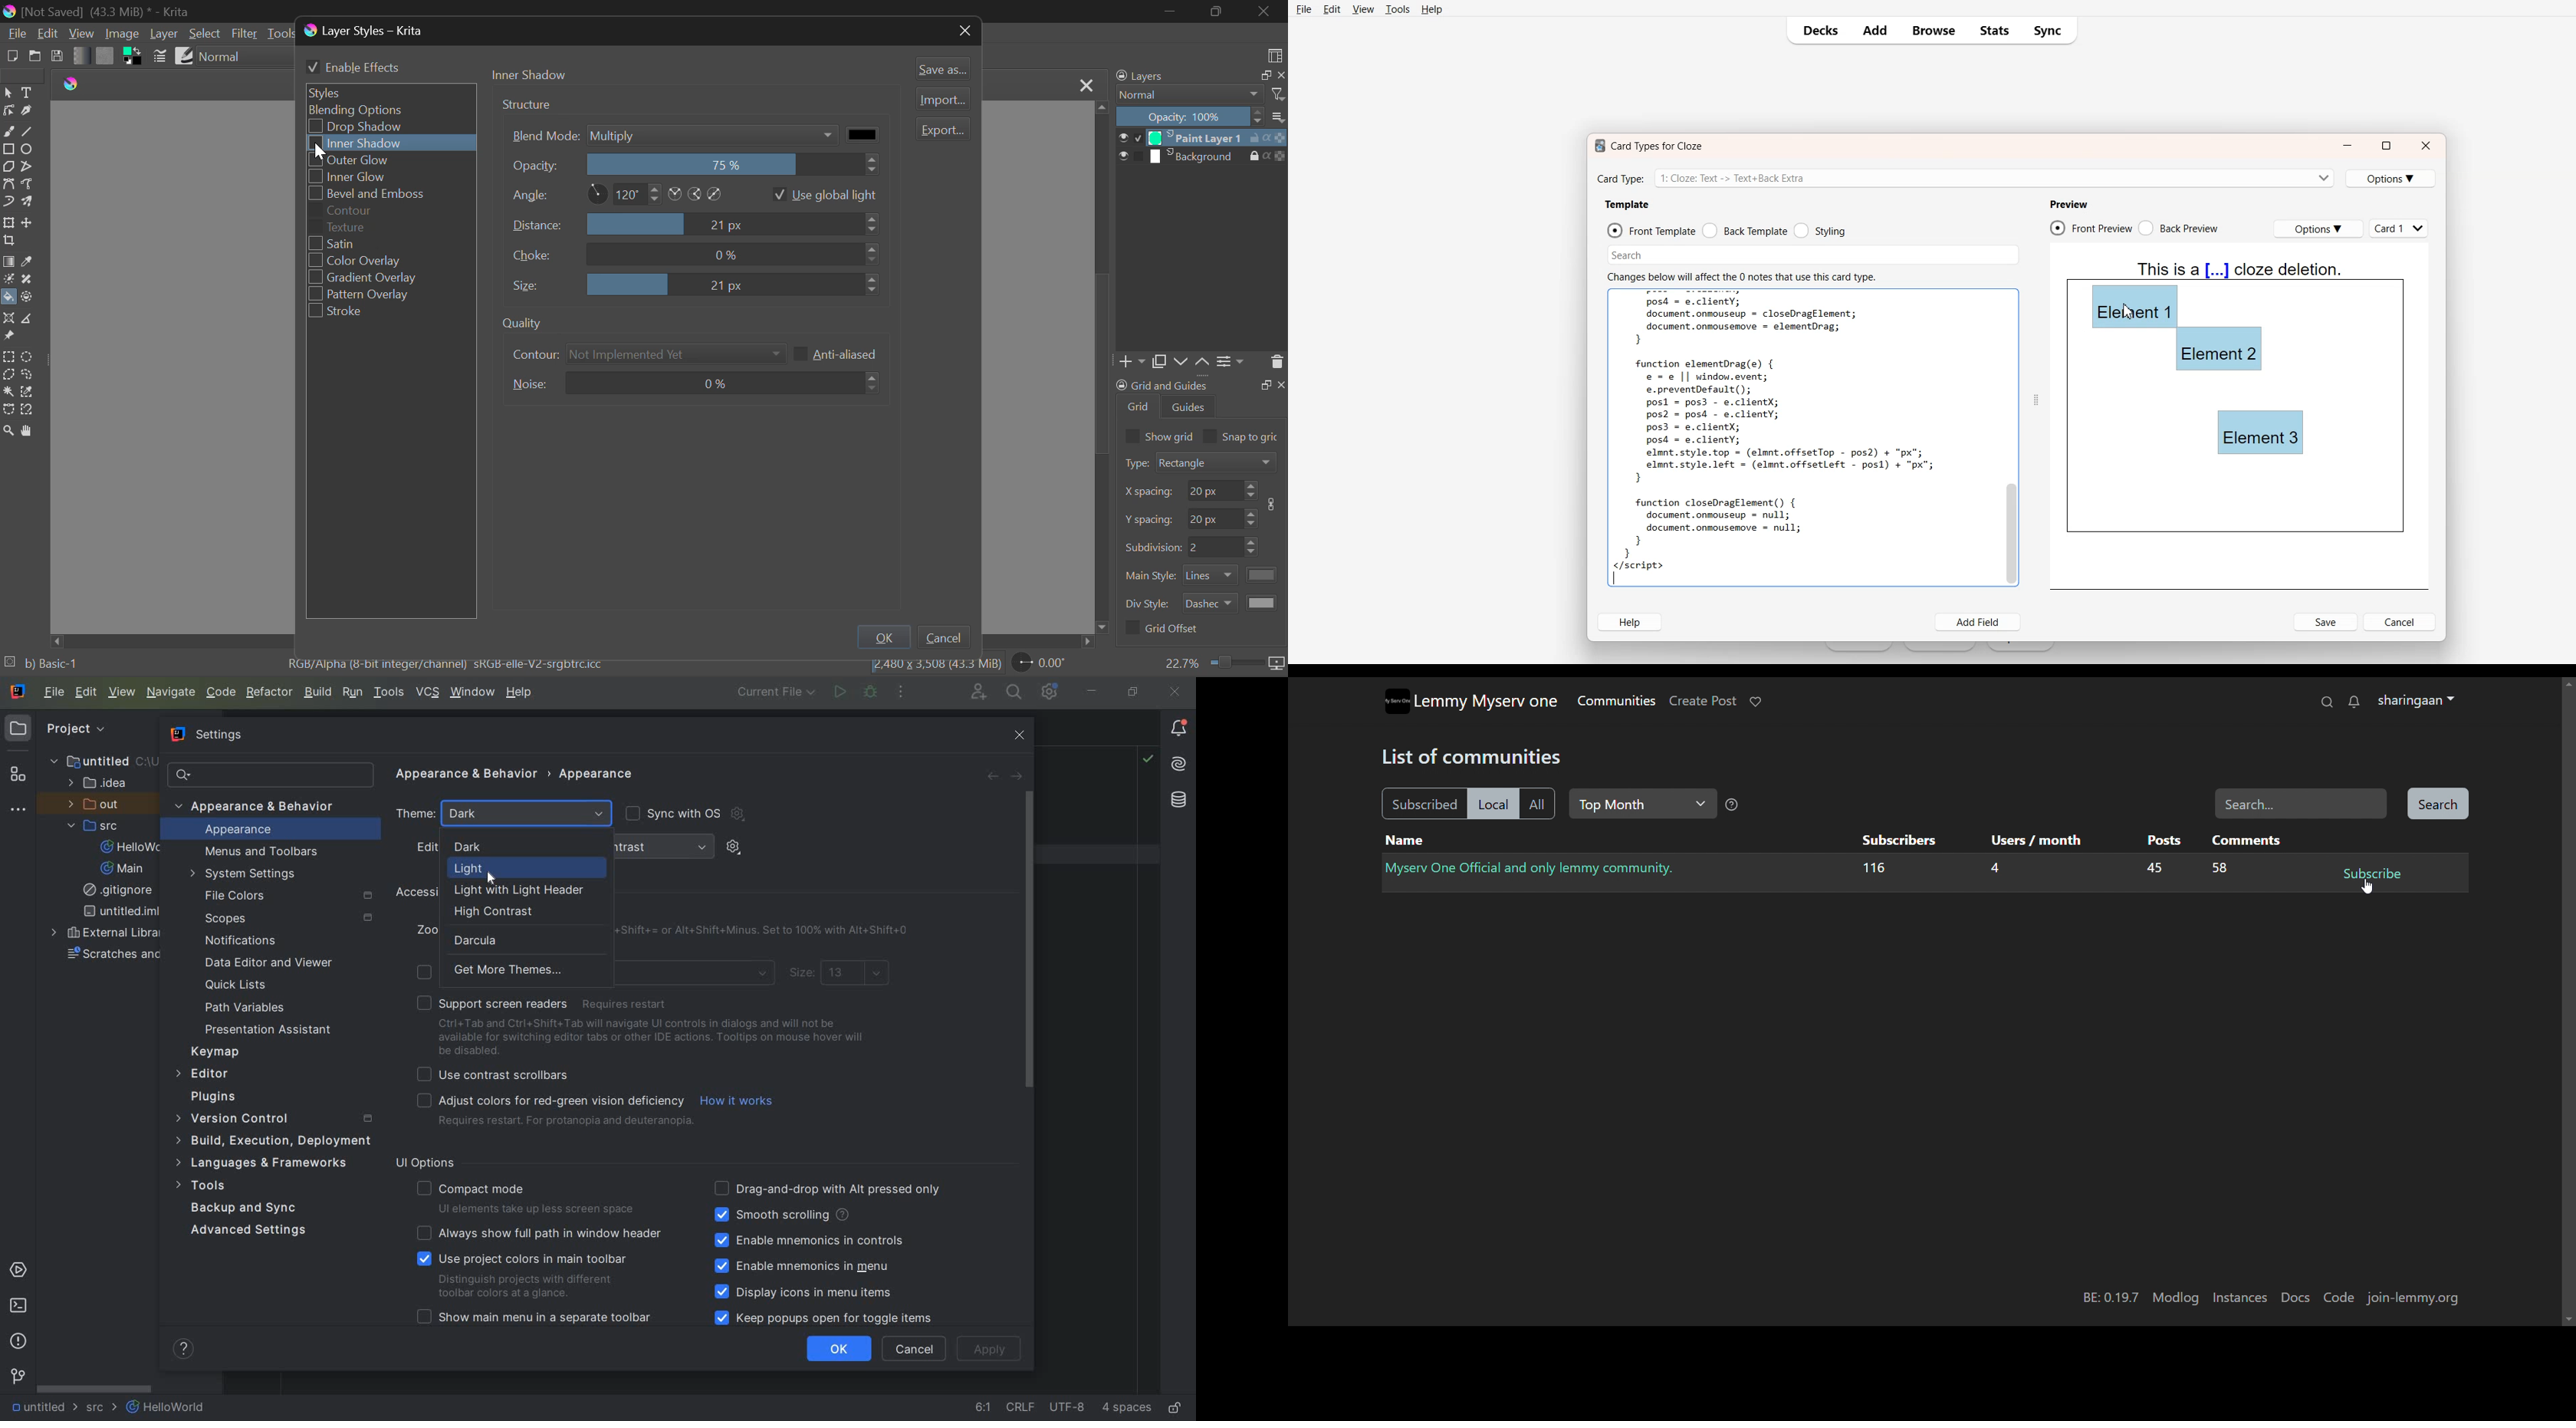 This screenshot has height=1428, width=2576. Describe the element at coordinates (1331, 9) in the screenshot. I see `Edit` at that location.